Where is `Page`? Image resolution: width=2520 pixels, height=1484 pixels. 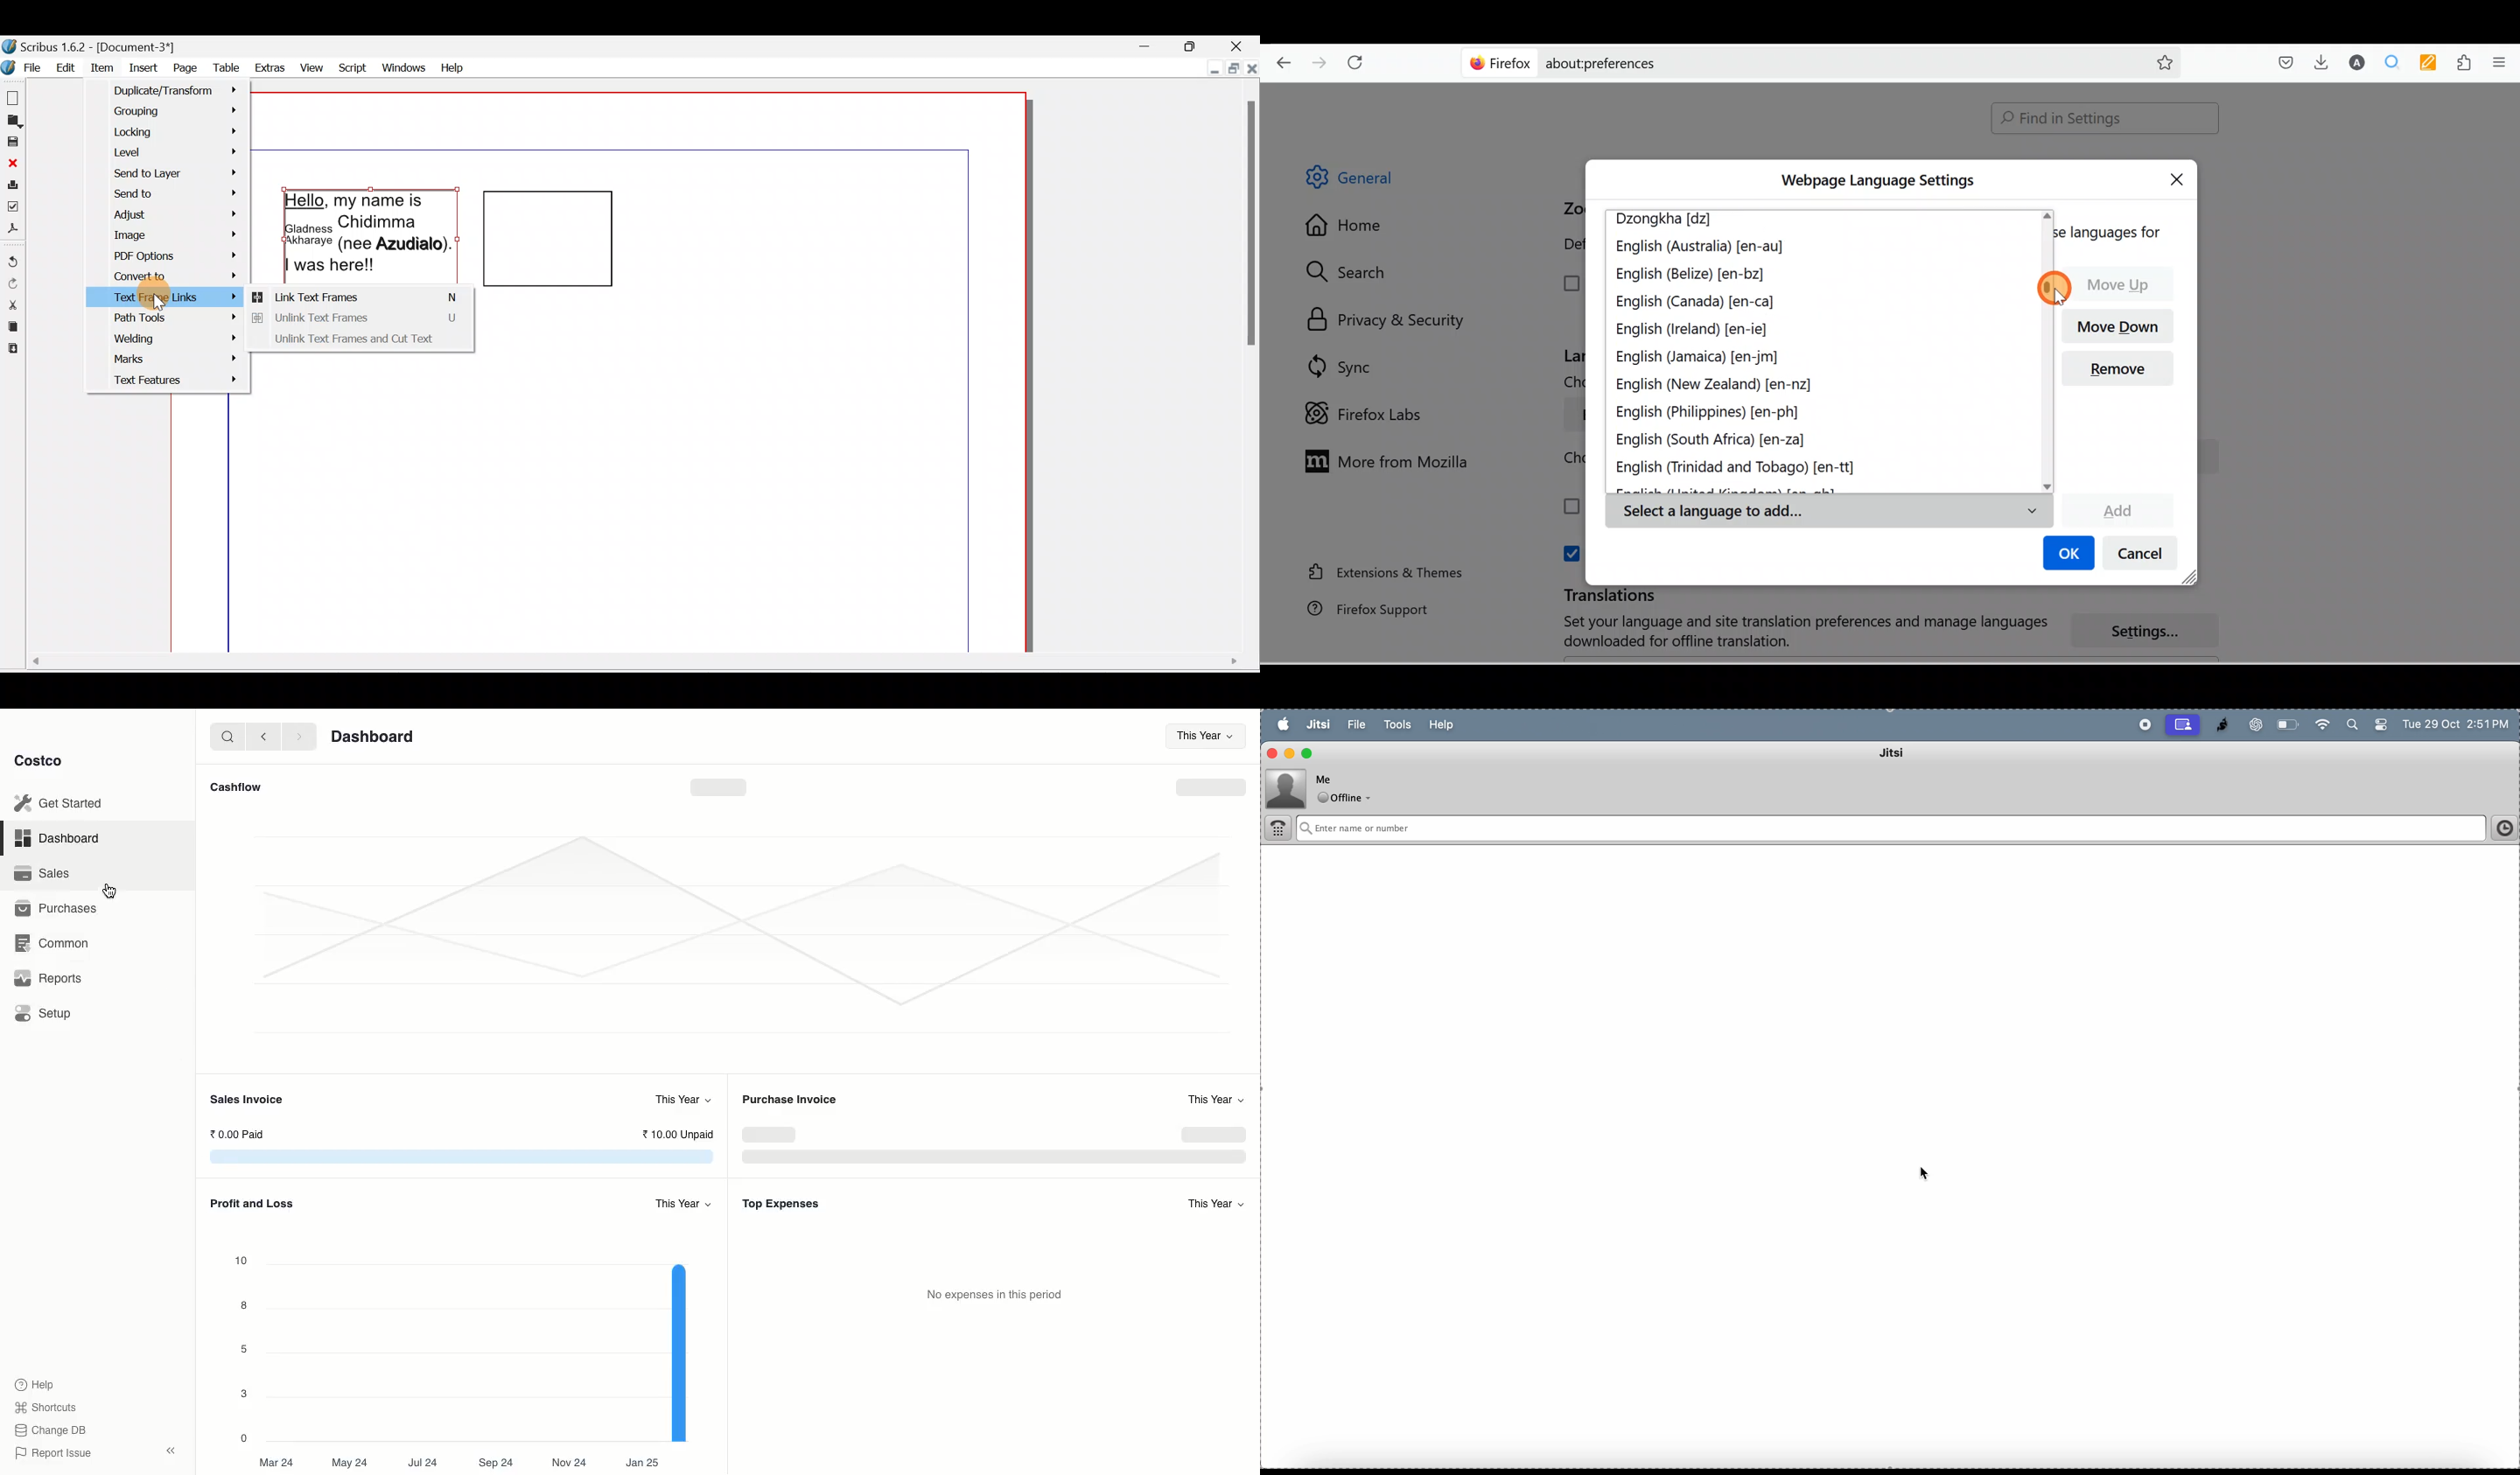 Page is located at coordinates (182, 67).